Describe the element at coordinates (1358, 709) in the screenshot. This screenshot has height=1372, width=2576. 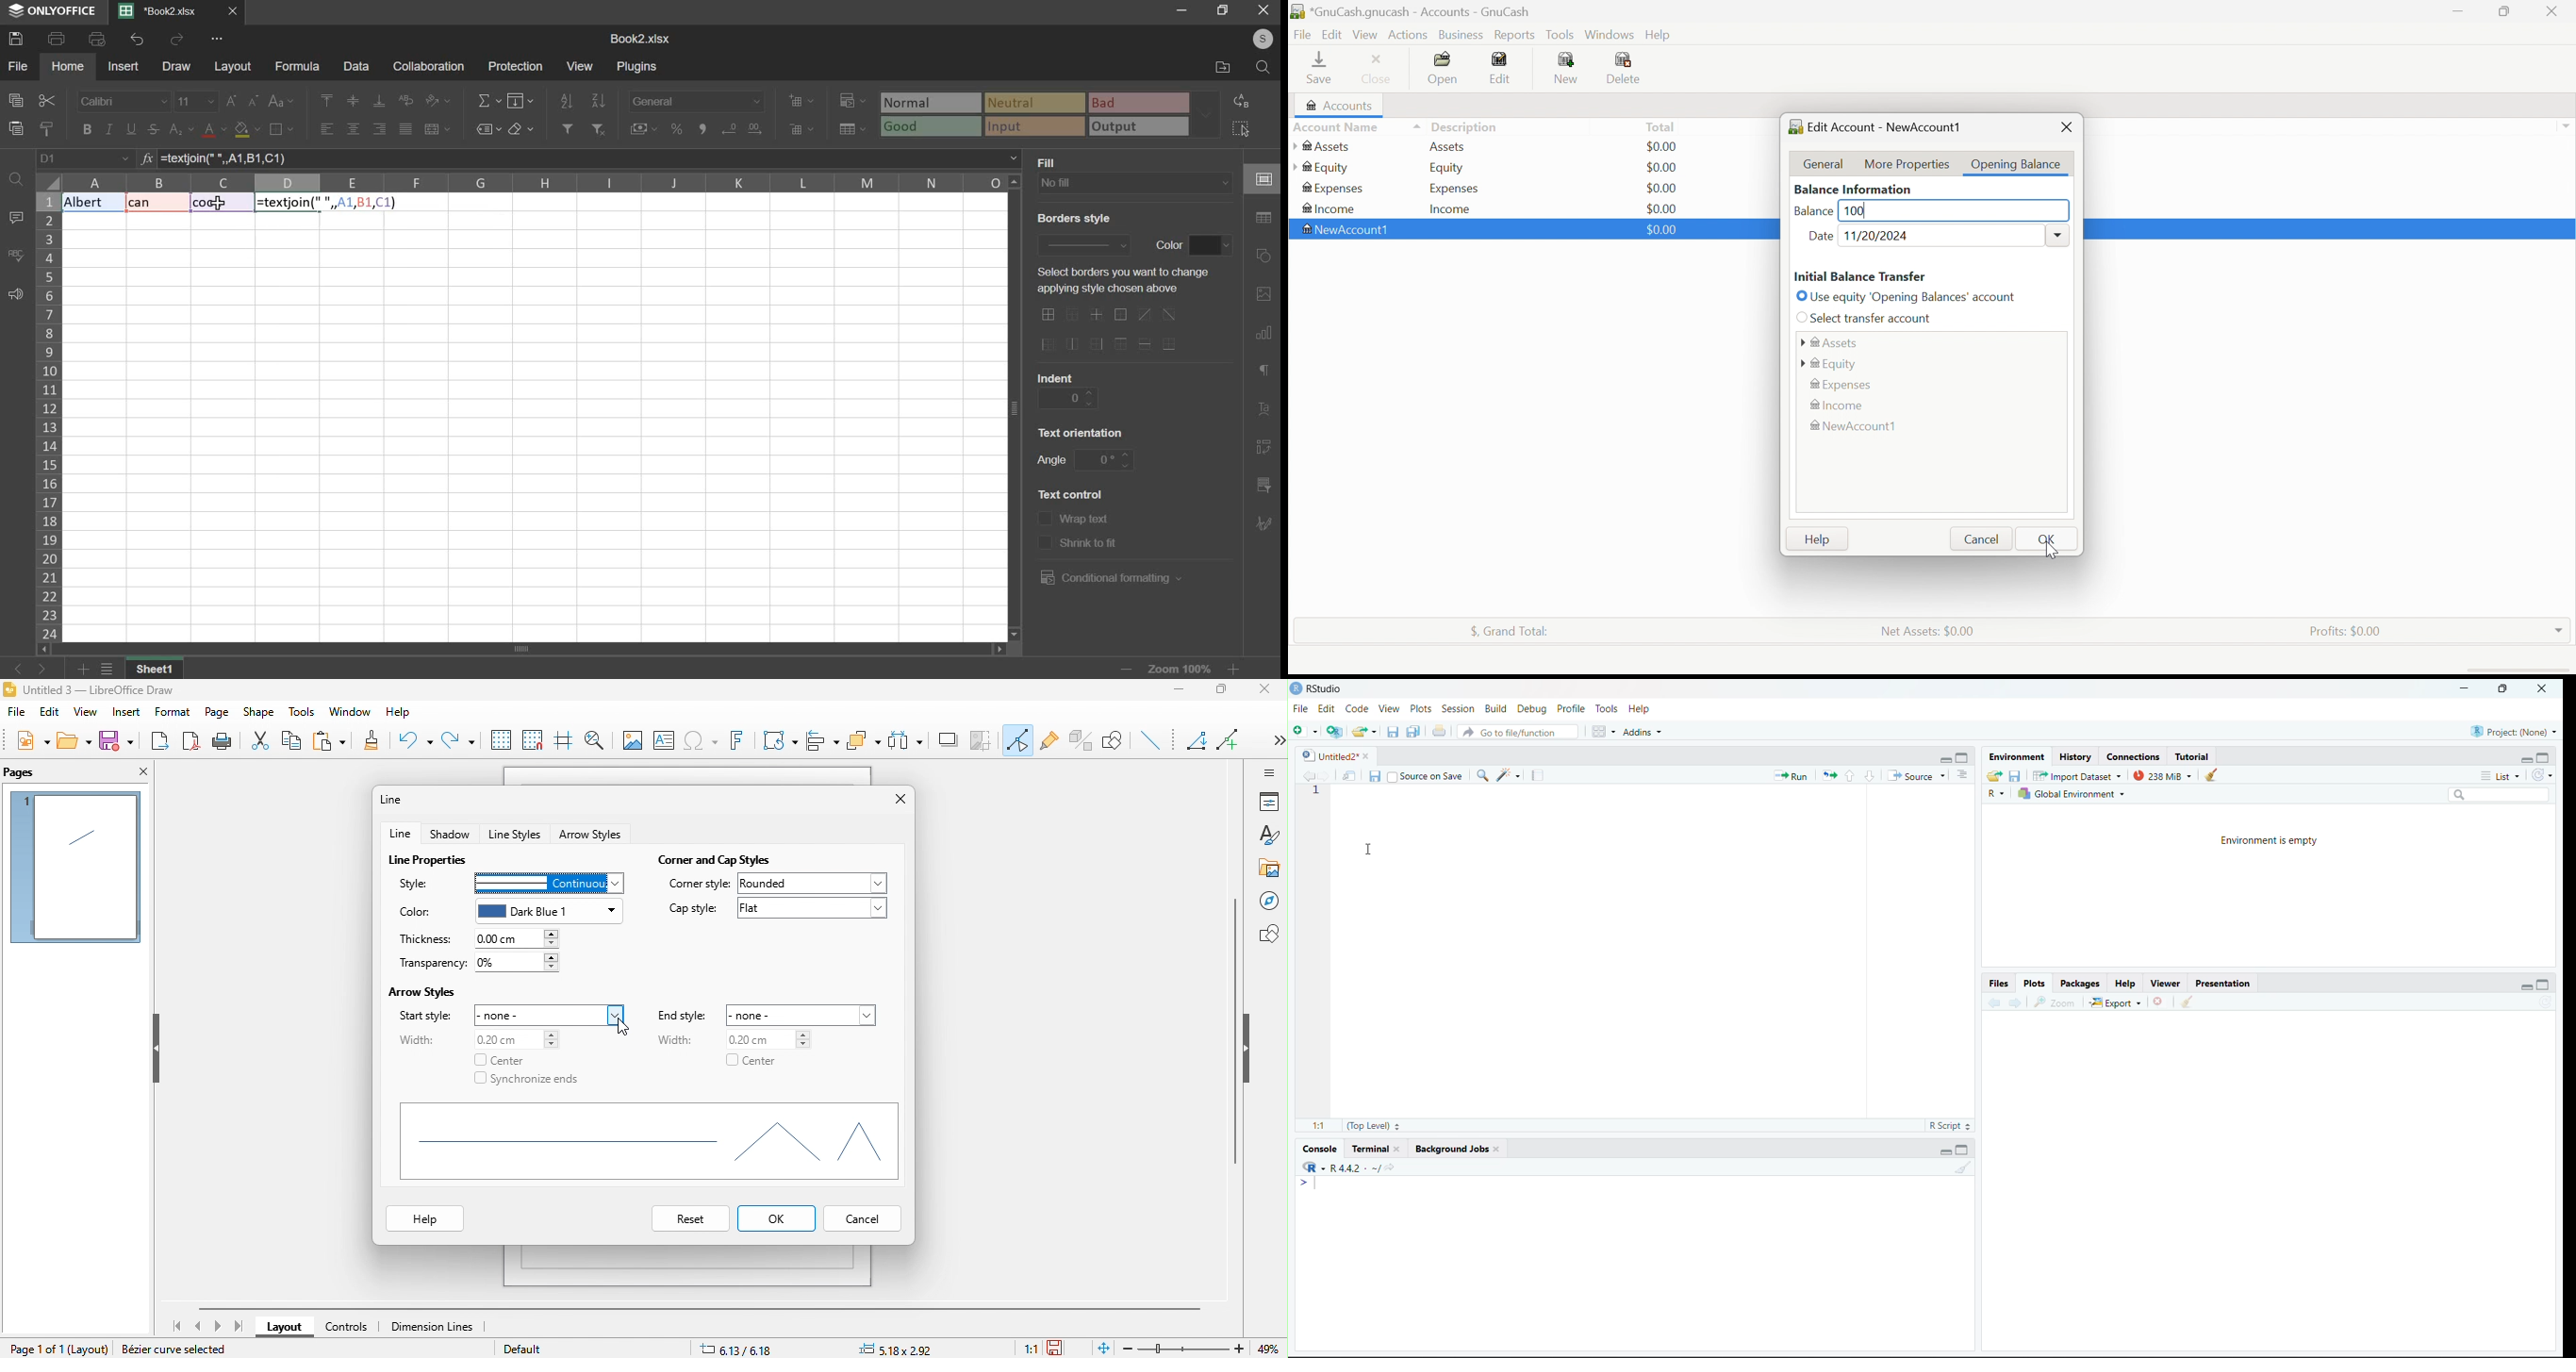
I see `Code` at that location.